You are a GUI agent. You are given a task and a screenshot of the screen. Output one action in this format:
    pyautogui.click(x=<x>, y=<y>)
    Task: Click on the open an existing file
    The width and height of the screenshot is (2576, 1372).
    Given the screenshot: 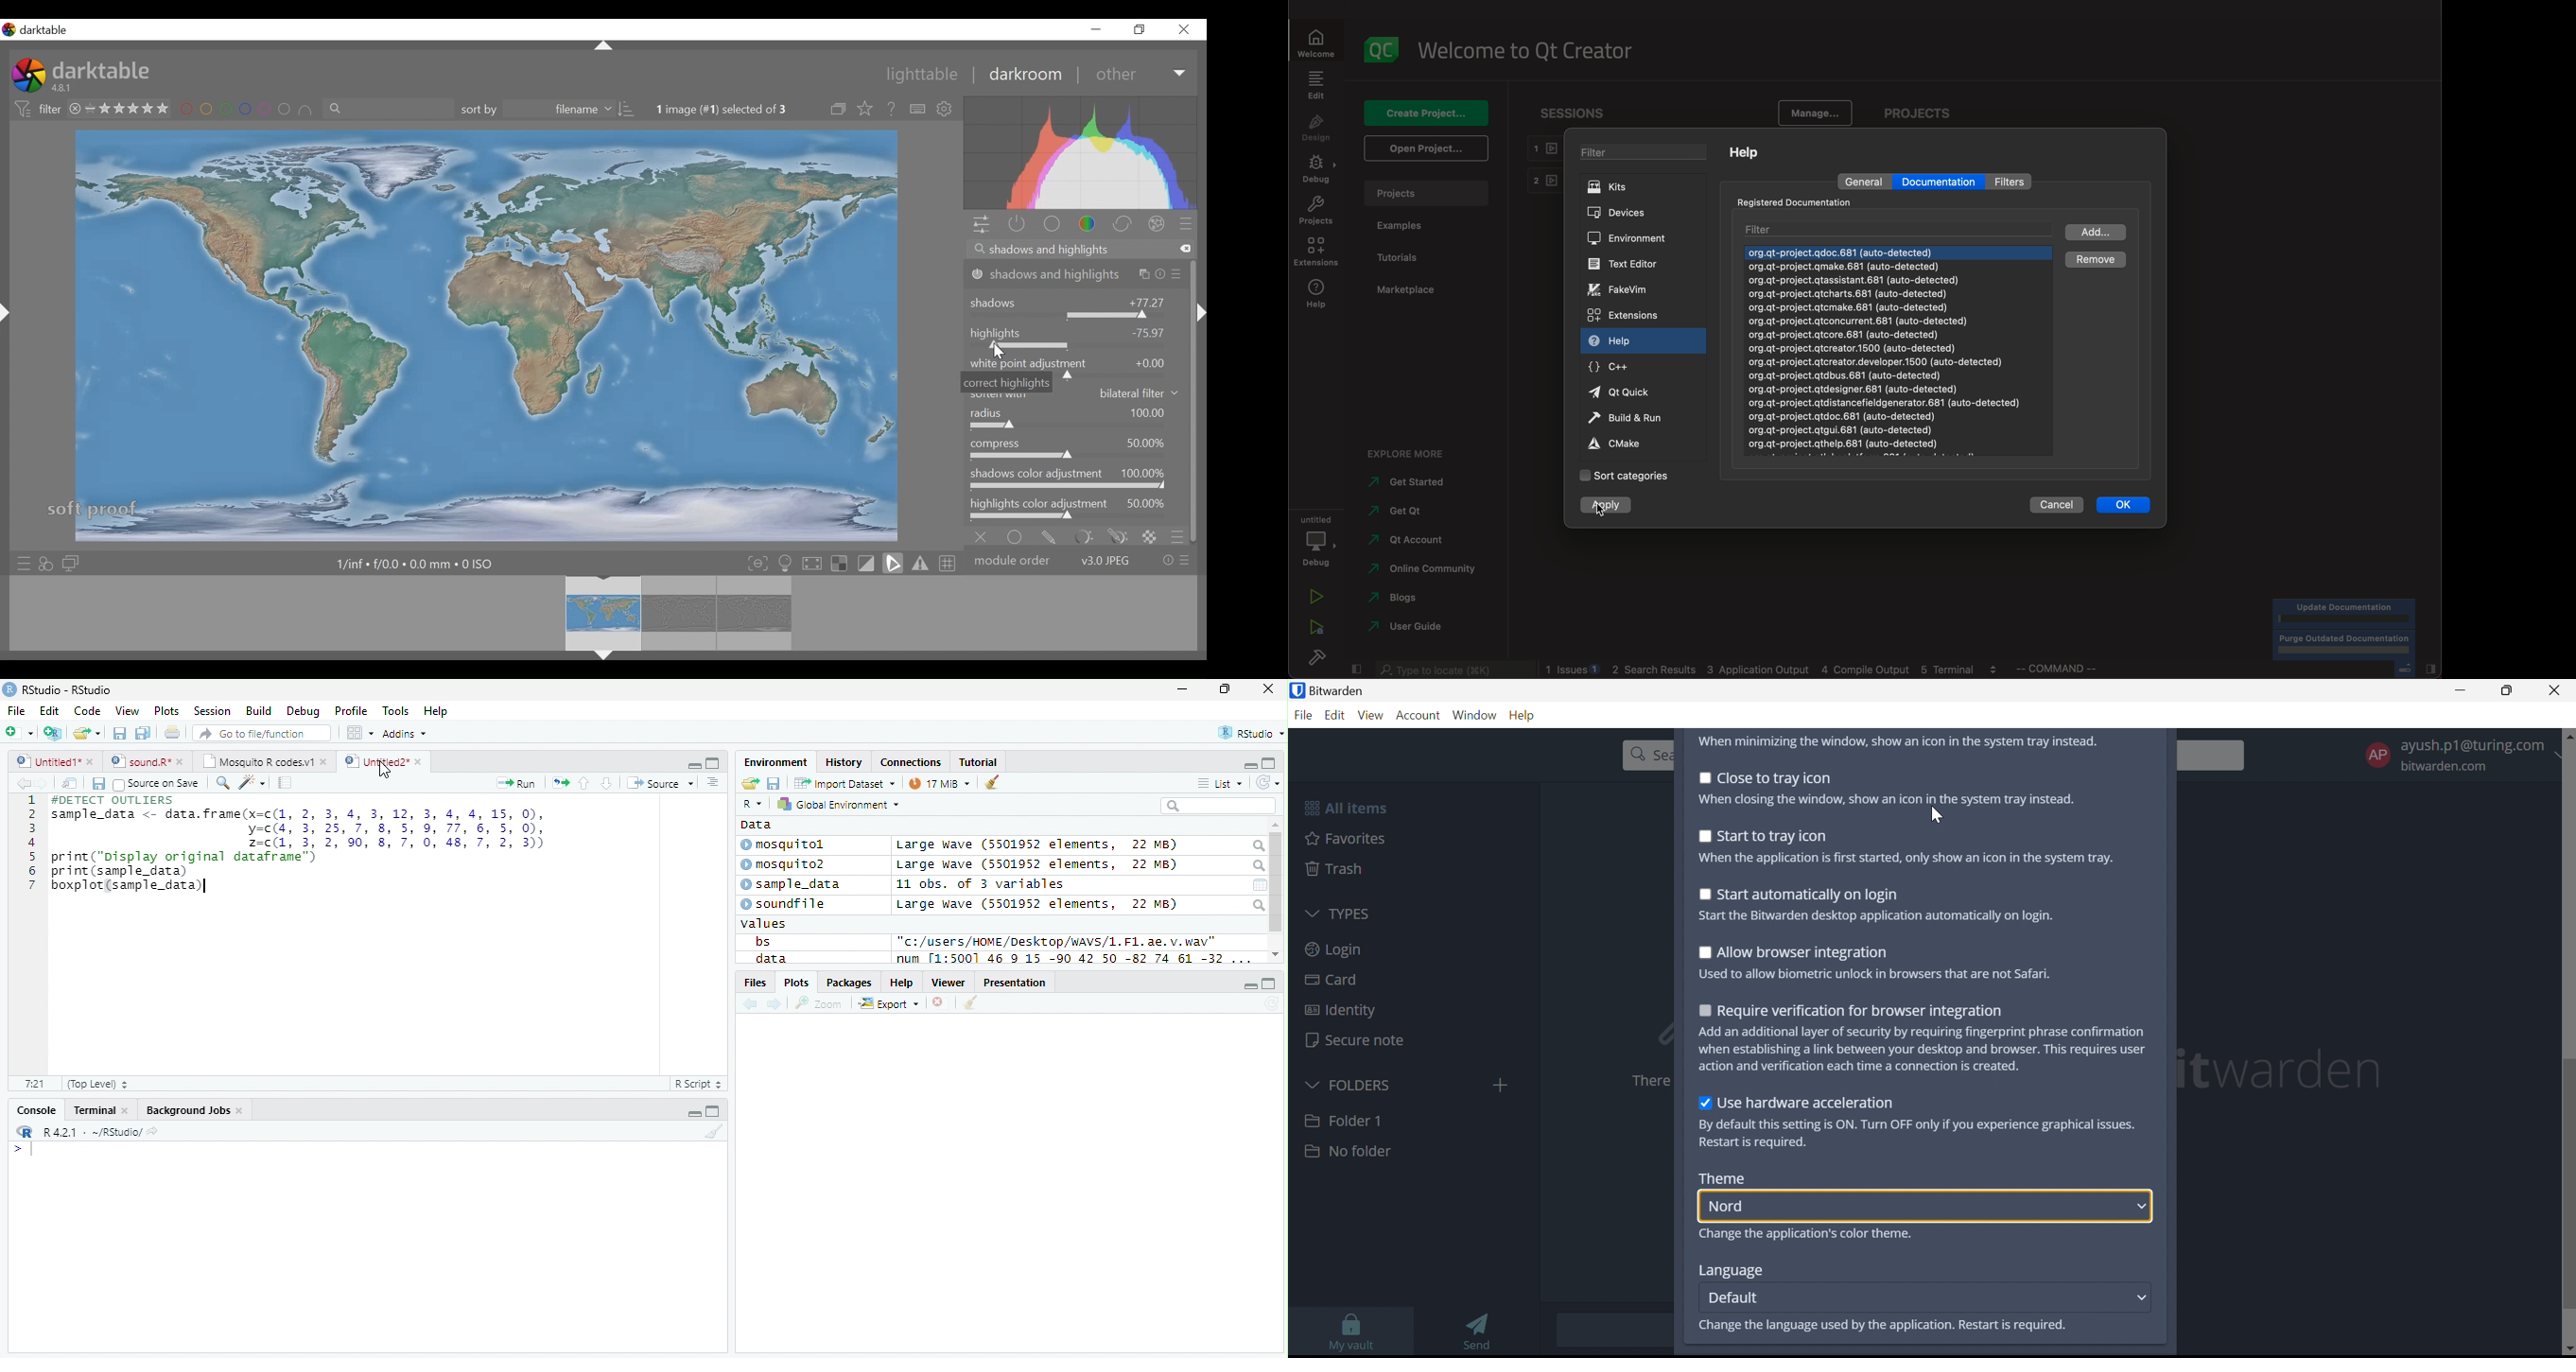 What is the action you would take?
    pyautogui.click(x=87, y=733)
    